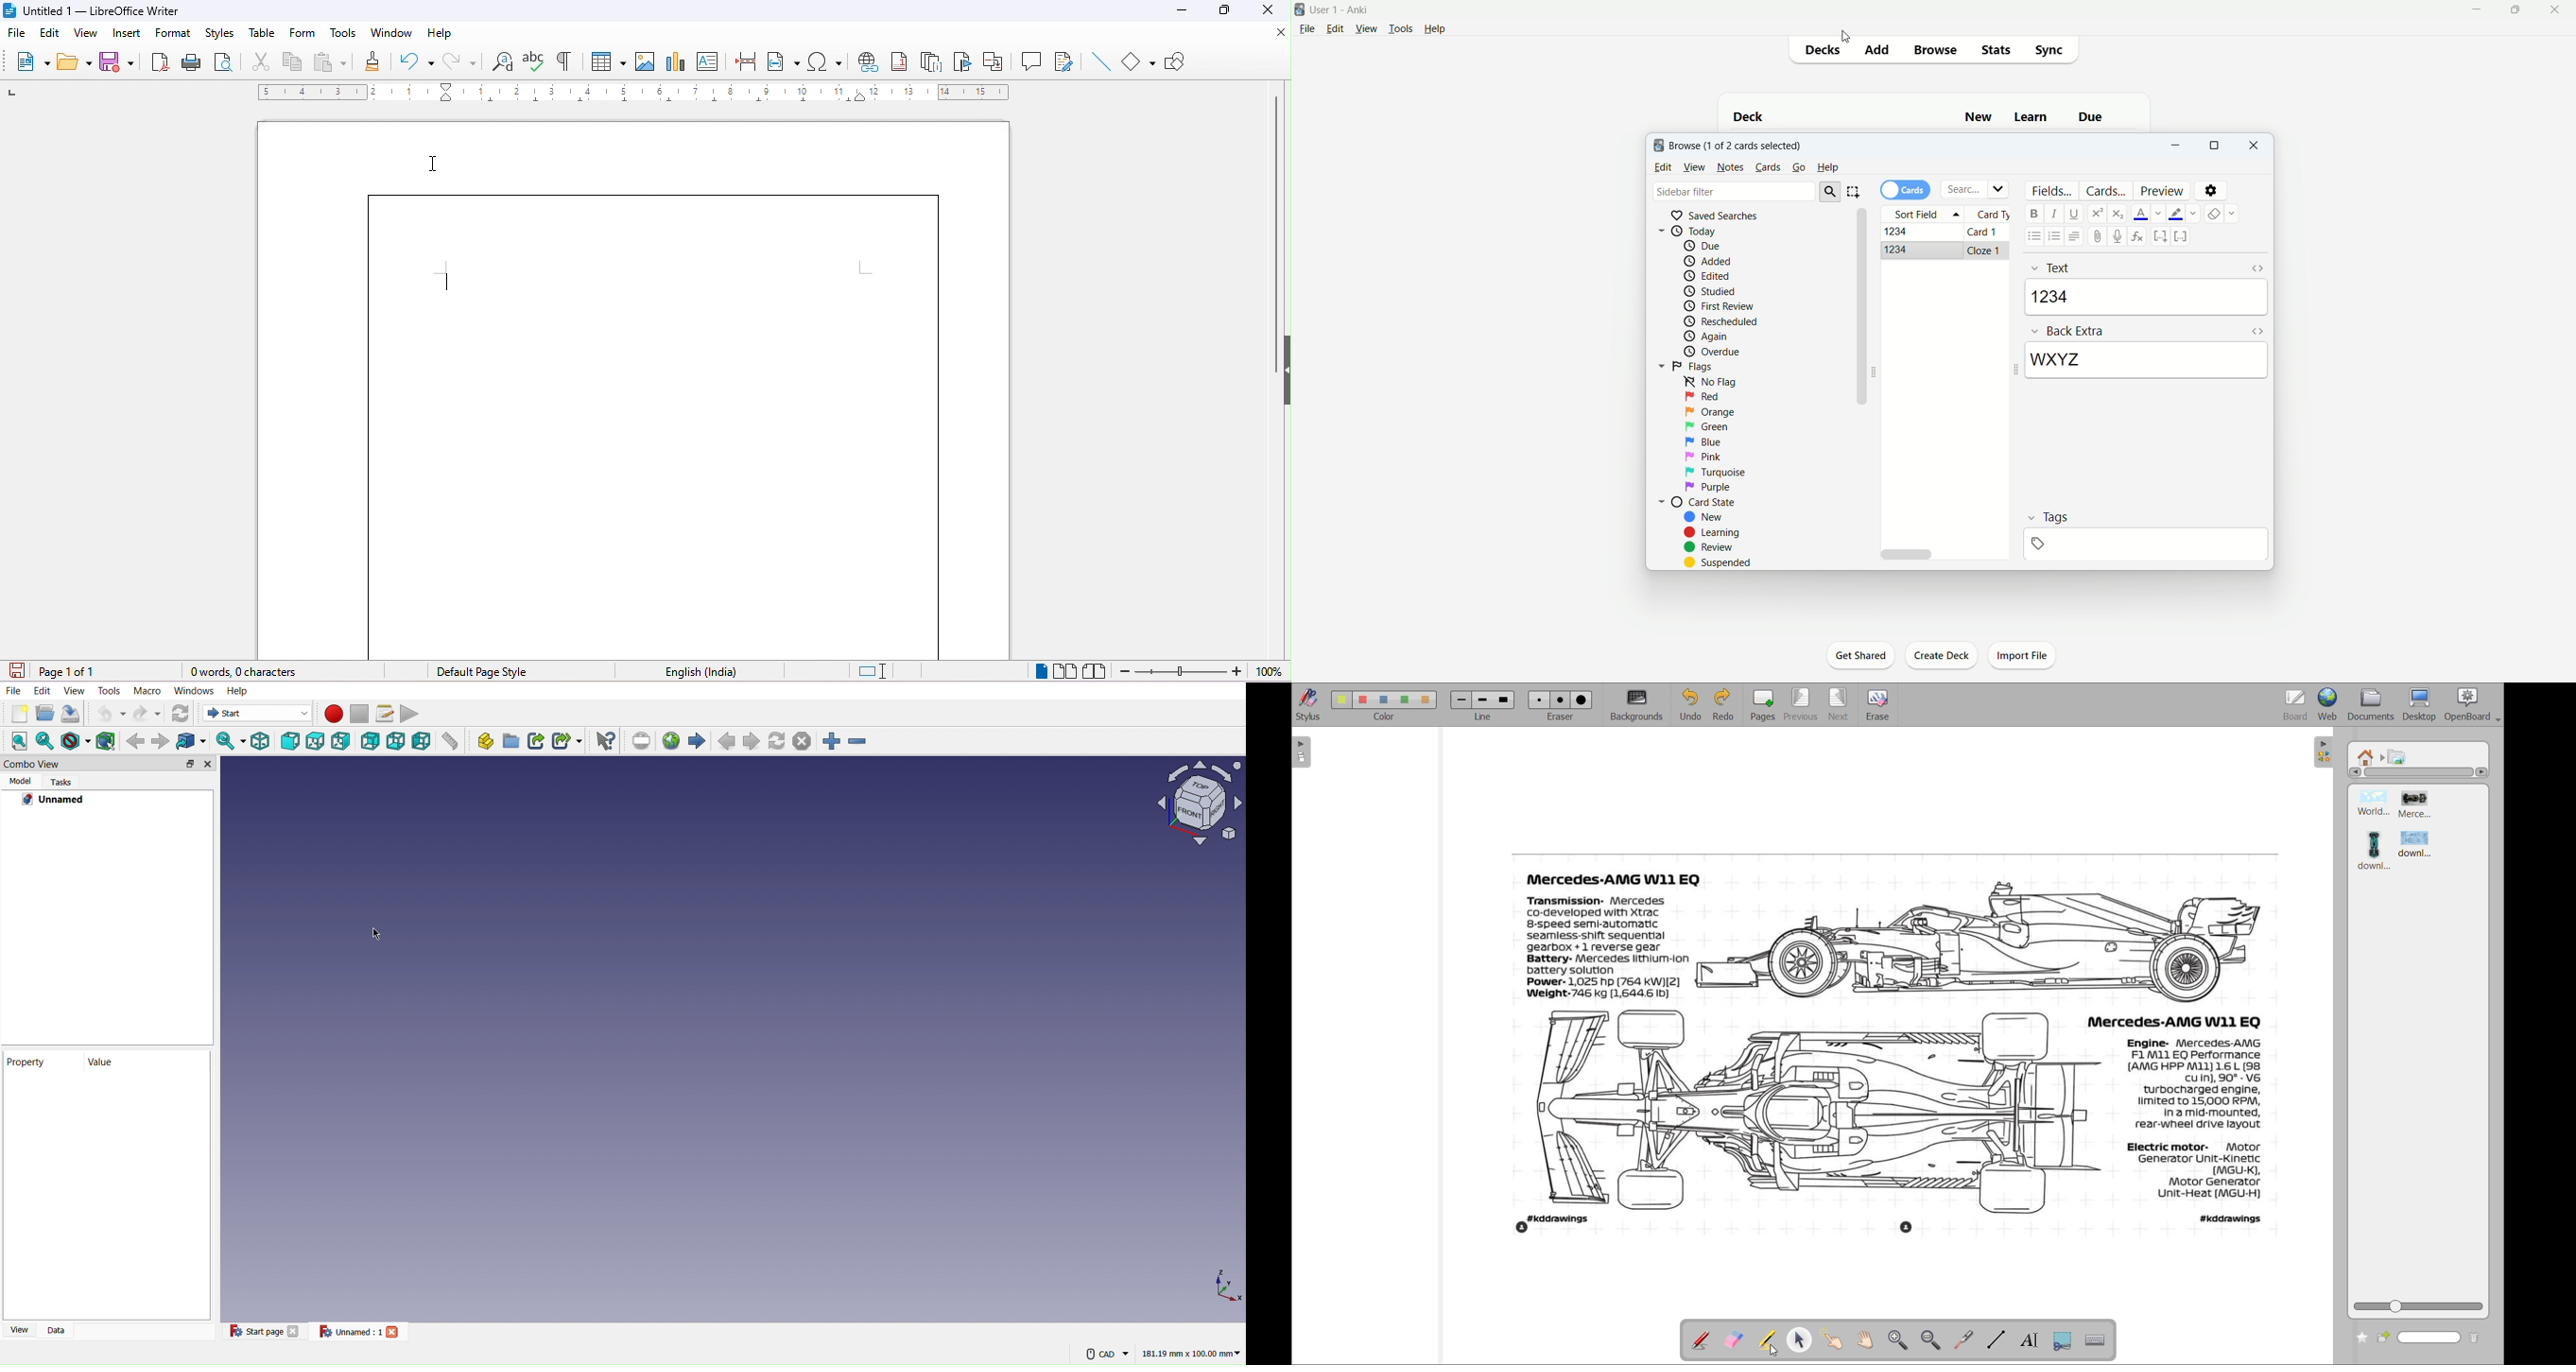 The width and height of the screenshot is (2576, 1372). Describe the element at coordinates (2117, 213) in the screenshot. I see `subscript` at that location.